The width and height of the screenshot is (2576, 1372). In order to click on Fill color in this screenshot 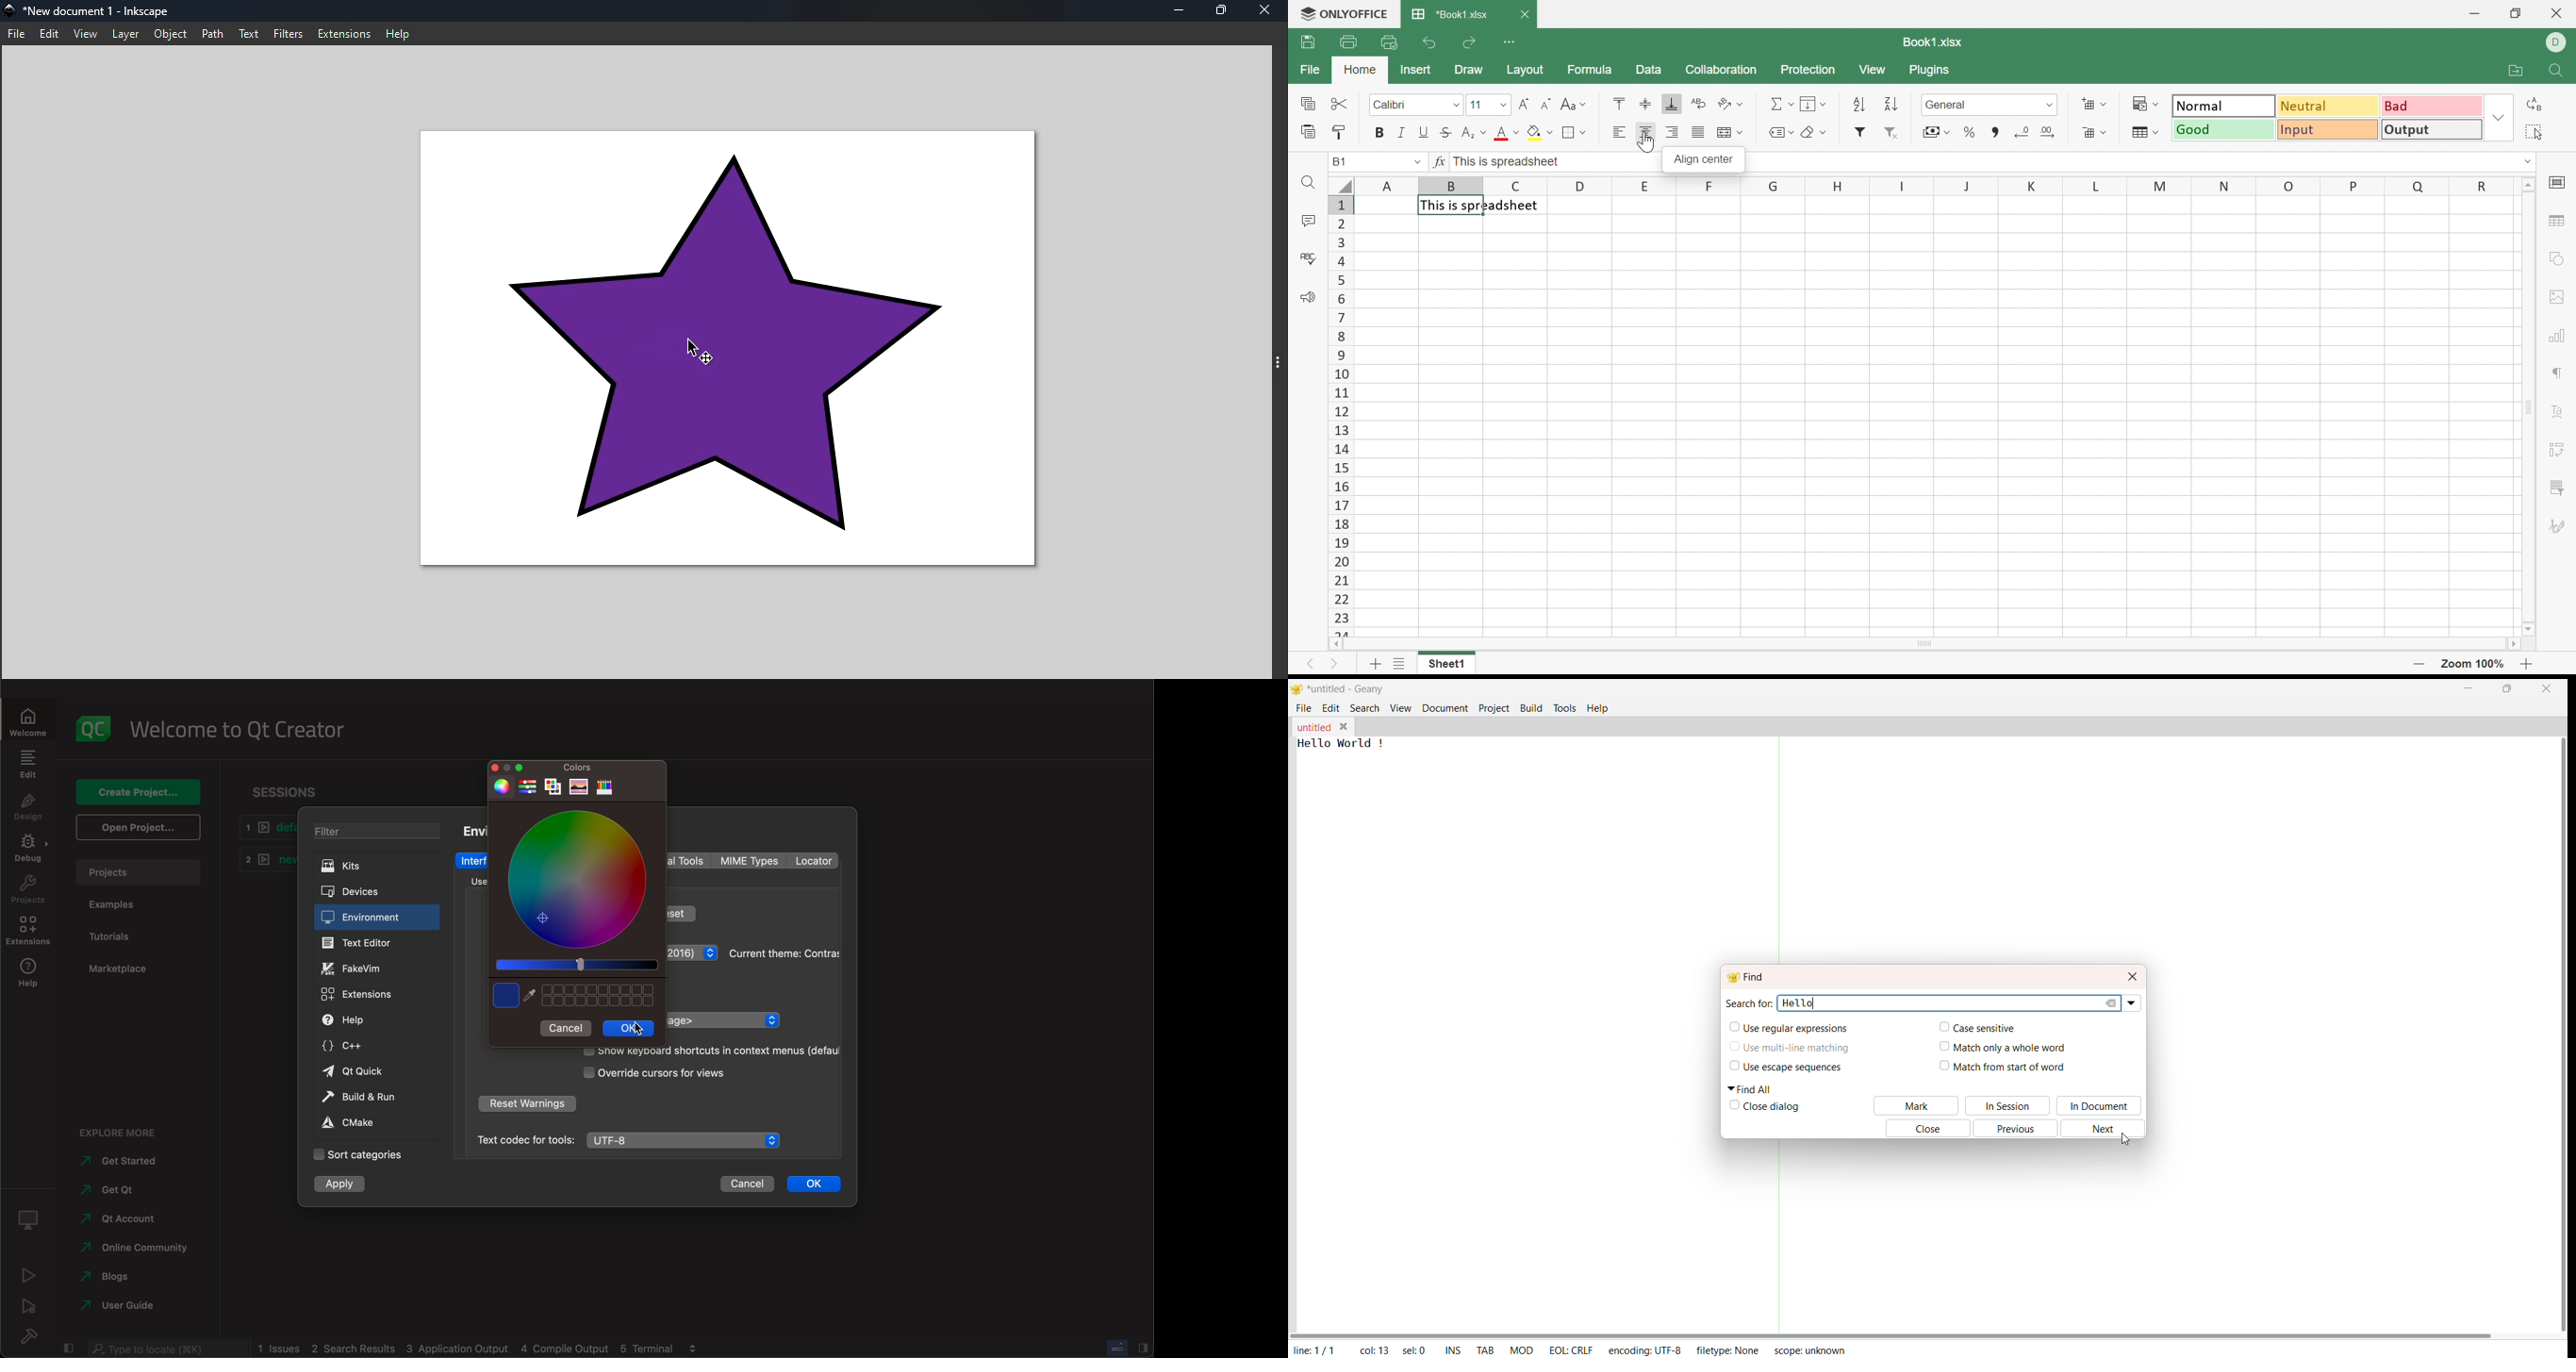, I will do `click(1536, 134)`.